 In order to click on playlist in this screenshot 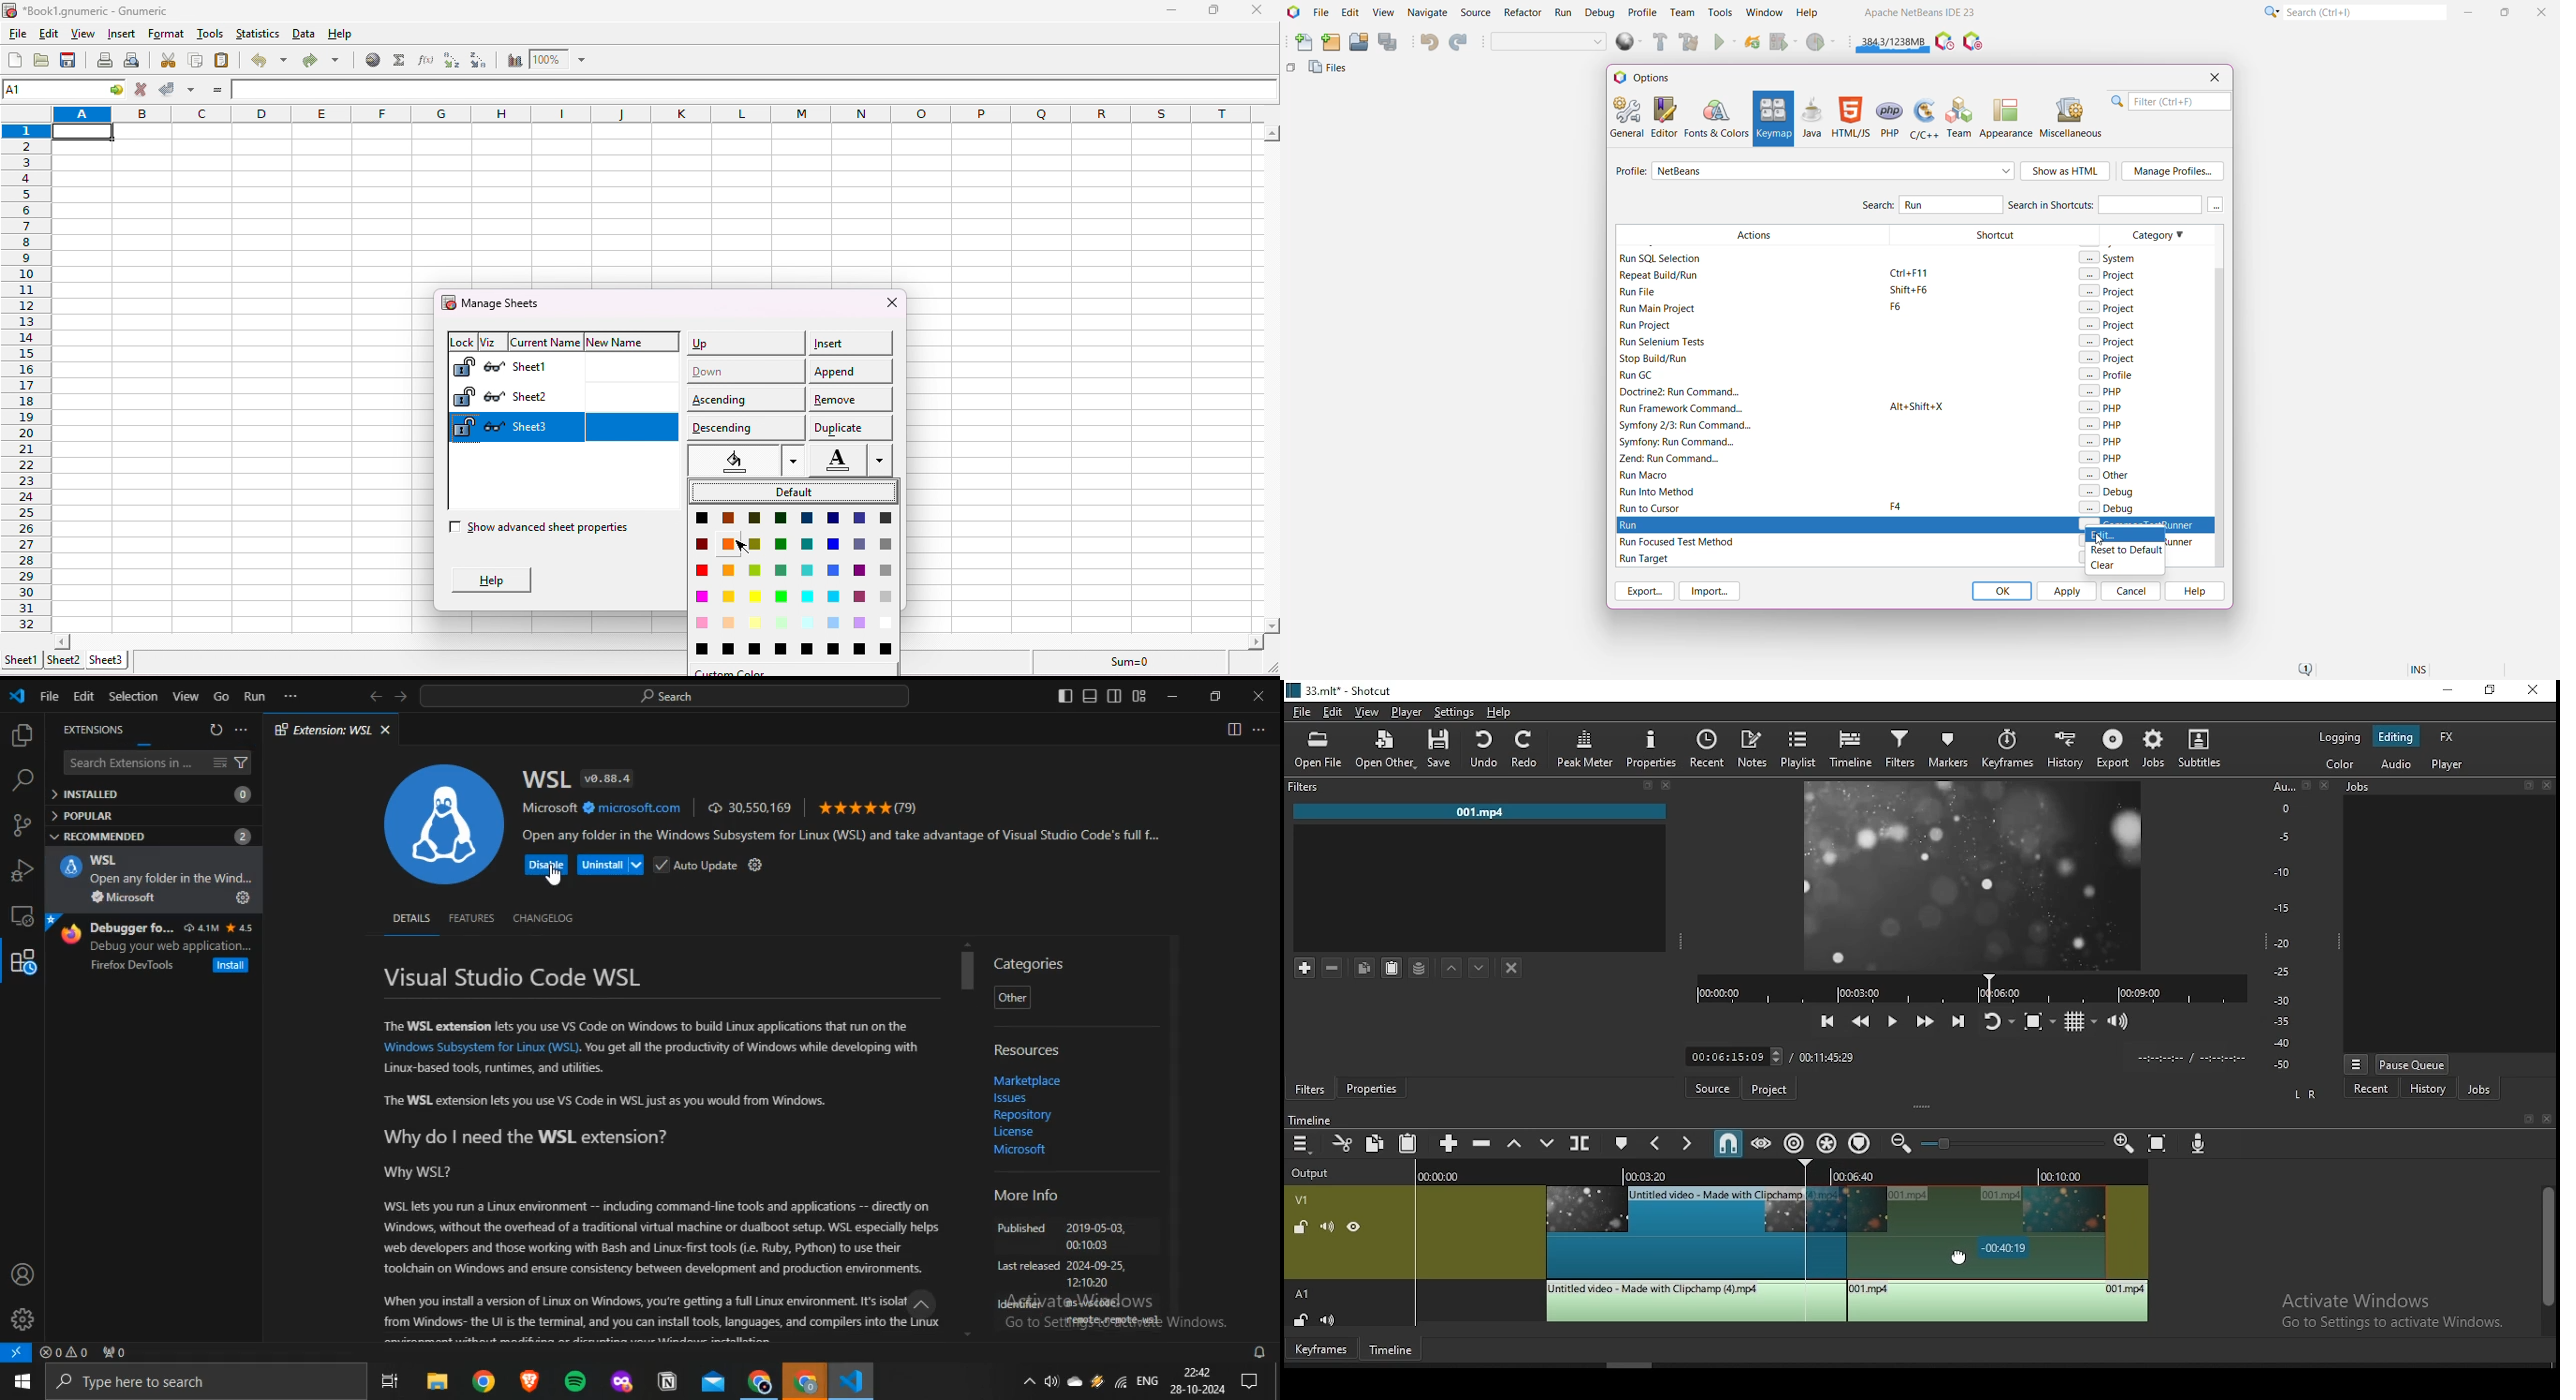, I will do `click(1797, 747)`.